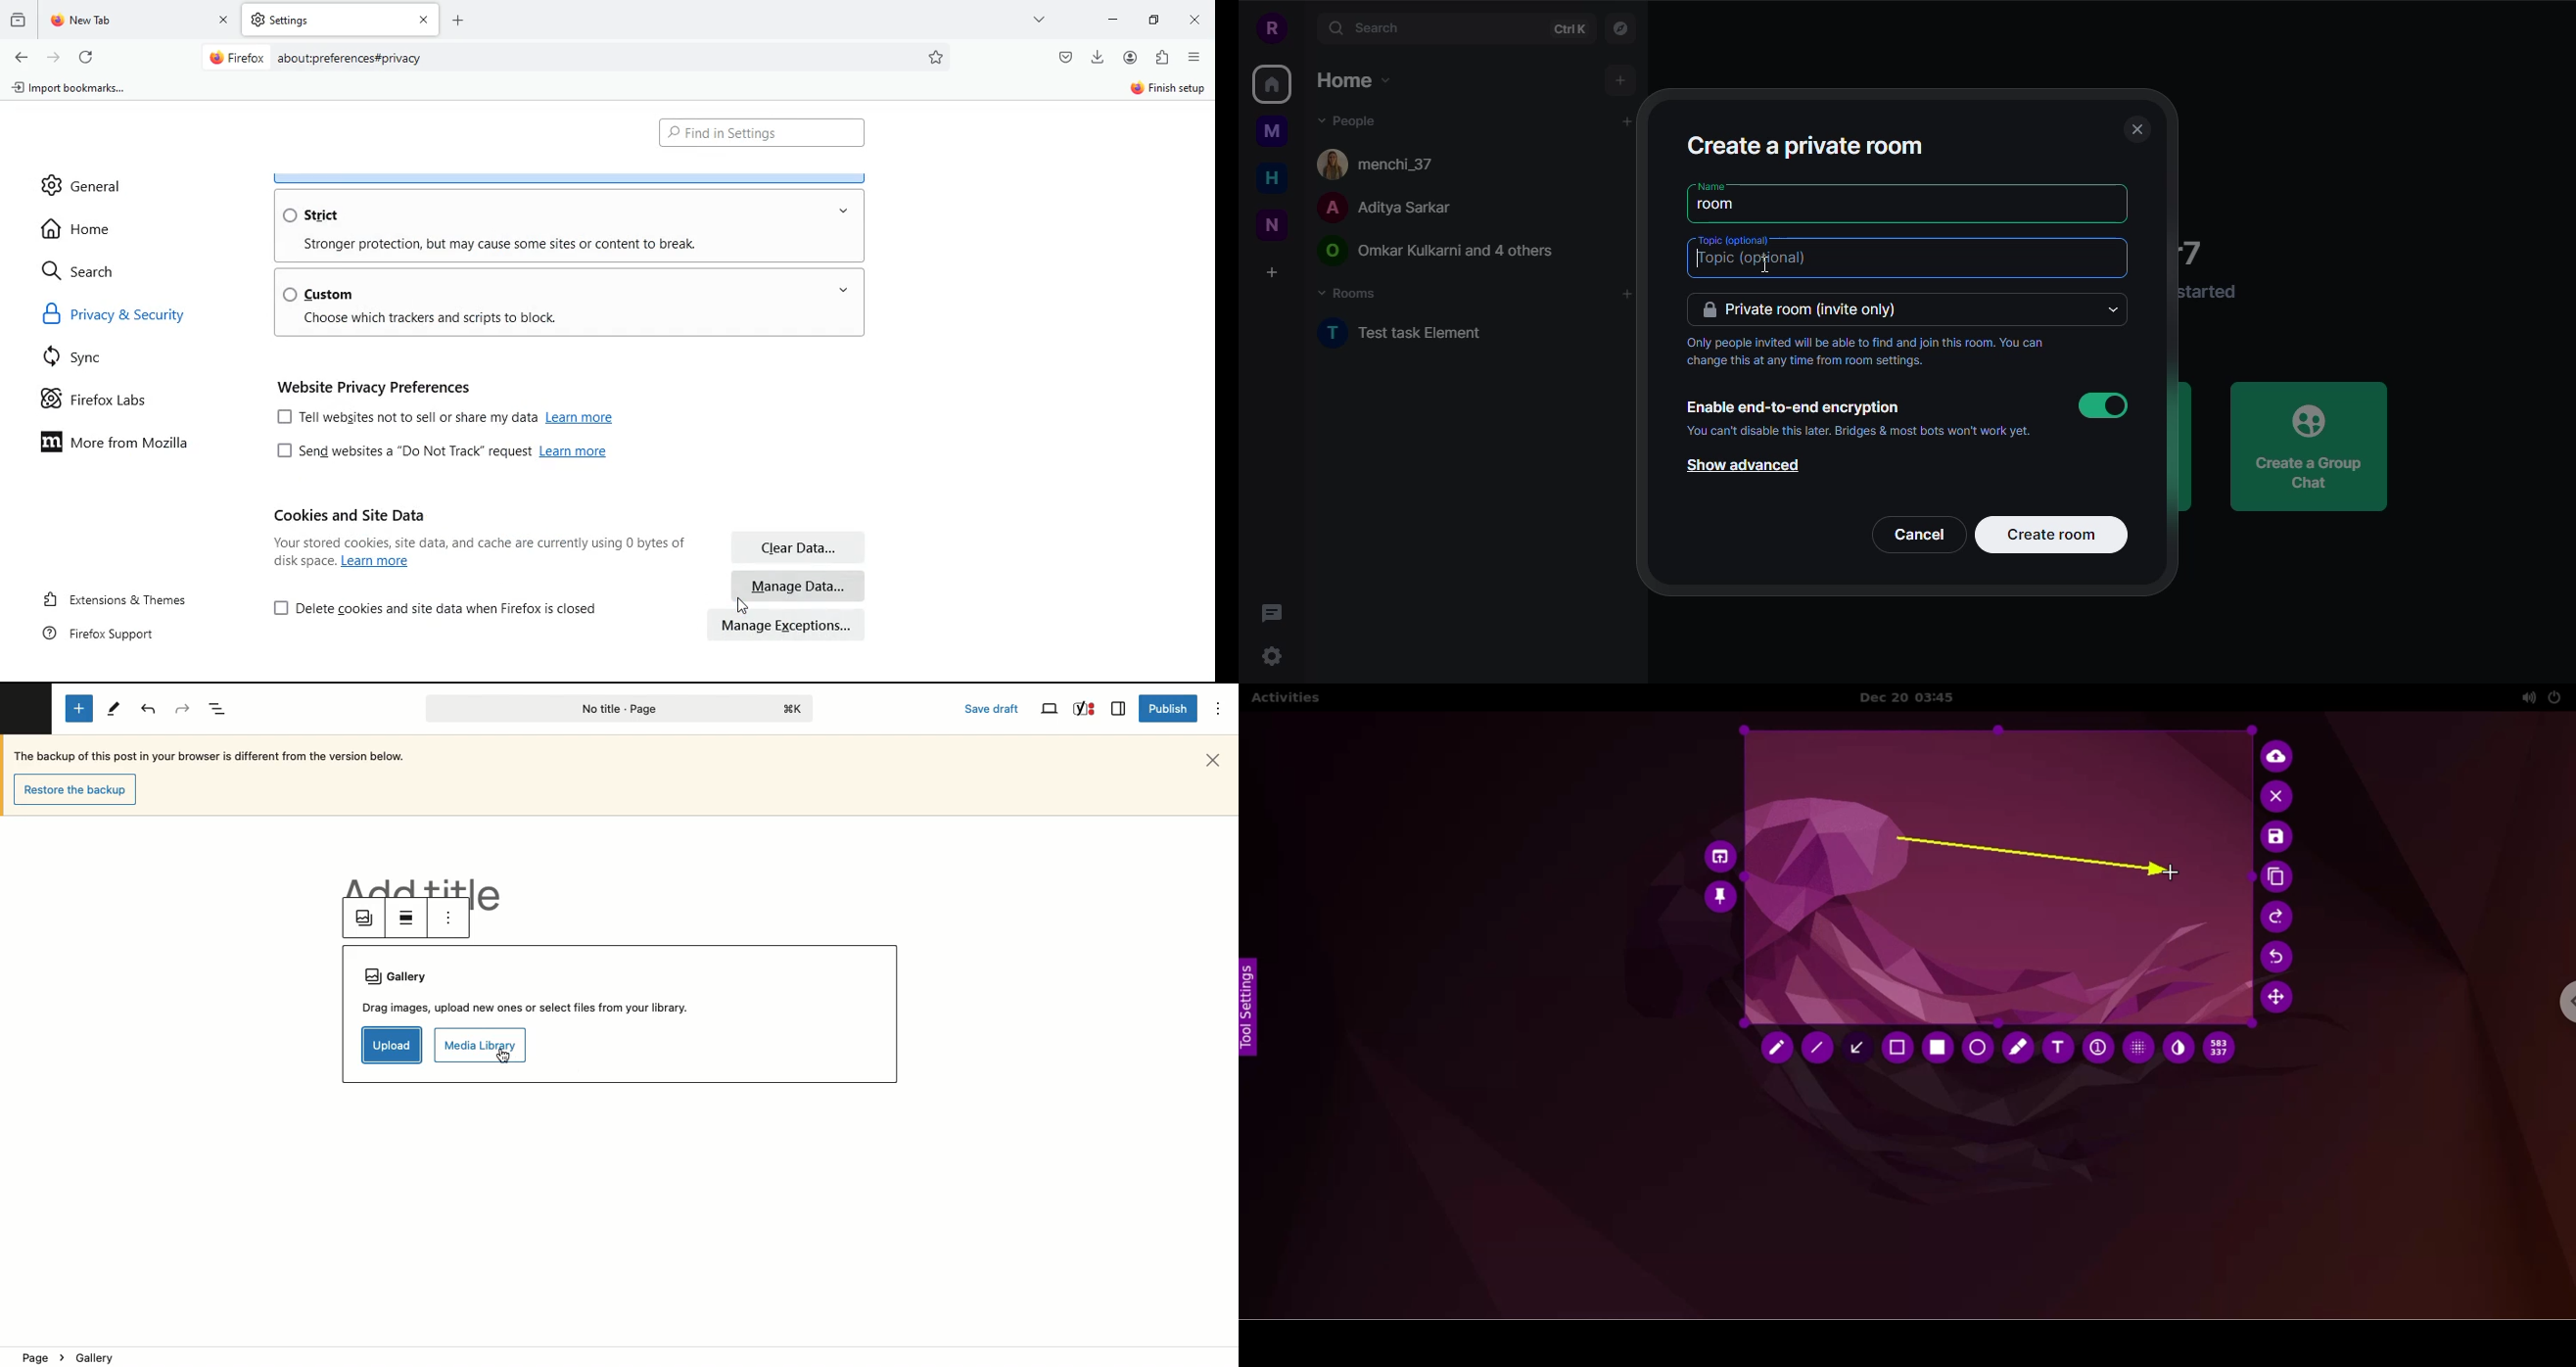 The height and width of the screenshot is (1372, 2576). What do you see at coordinates (1858, 431) in the screenshot?
I see `info` at bounding box center [1858, 431].